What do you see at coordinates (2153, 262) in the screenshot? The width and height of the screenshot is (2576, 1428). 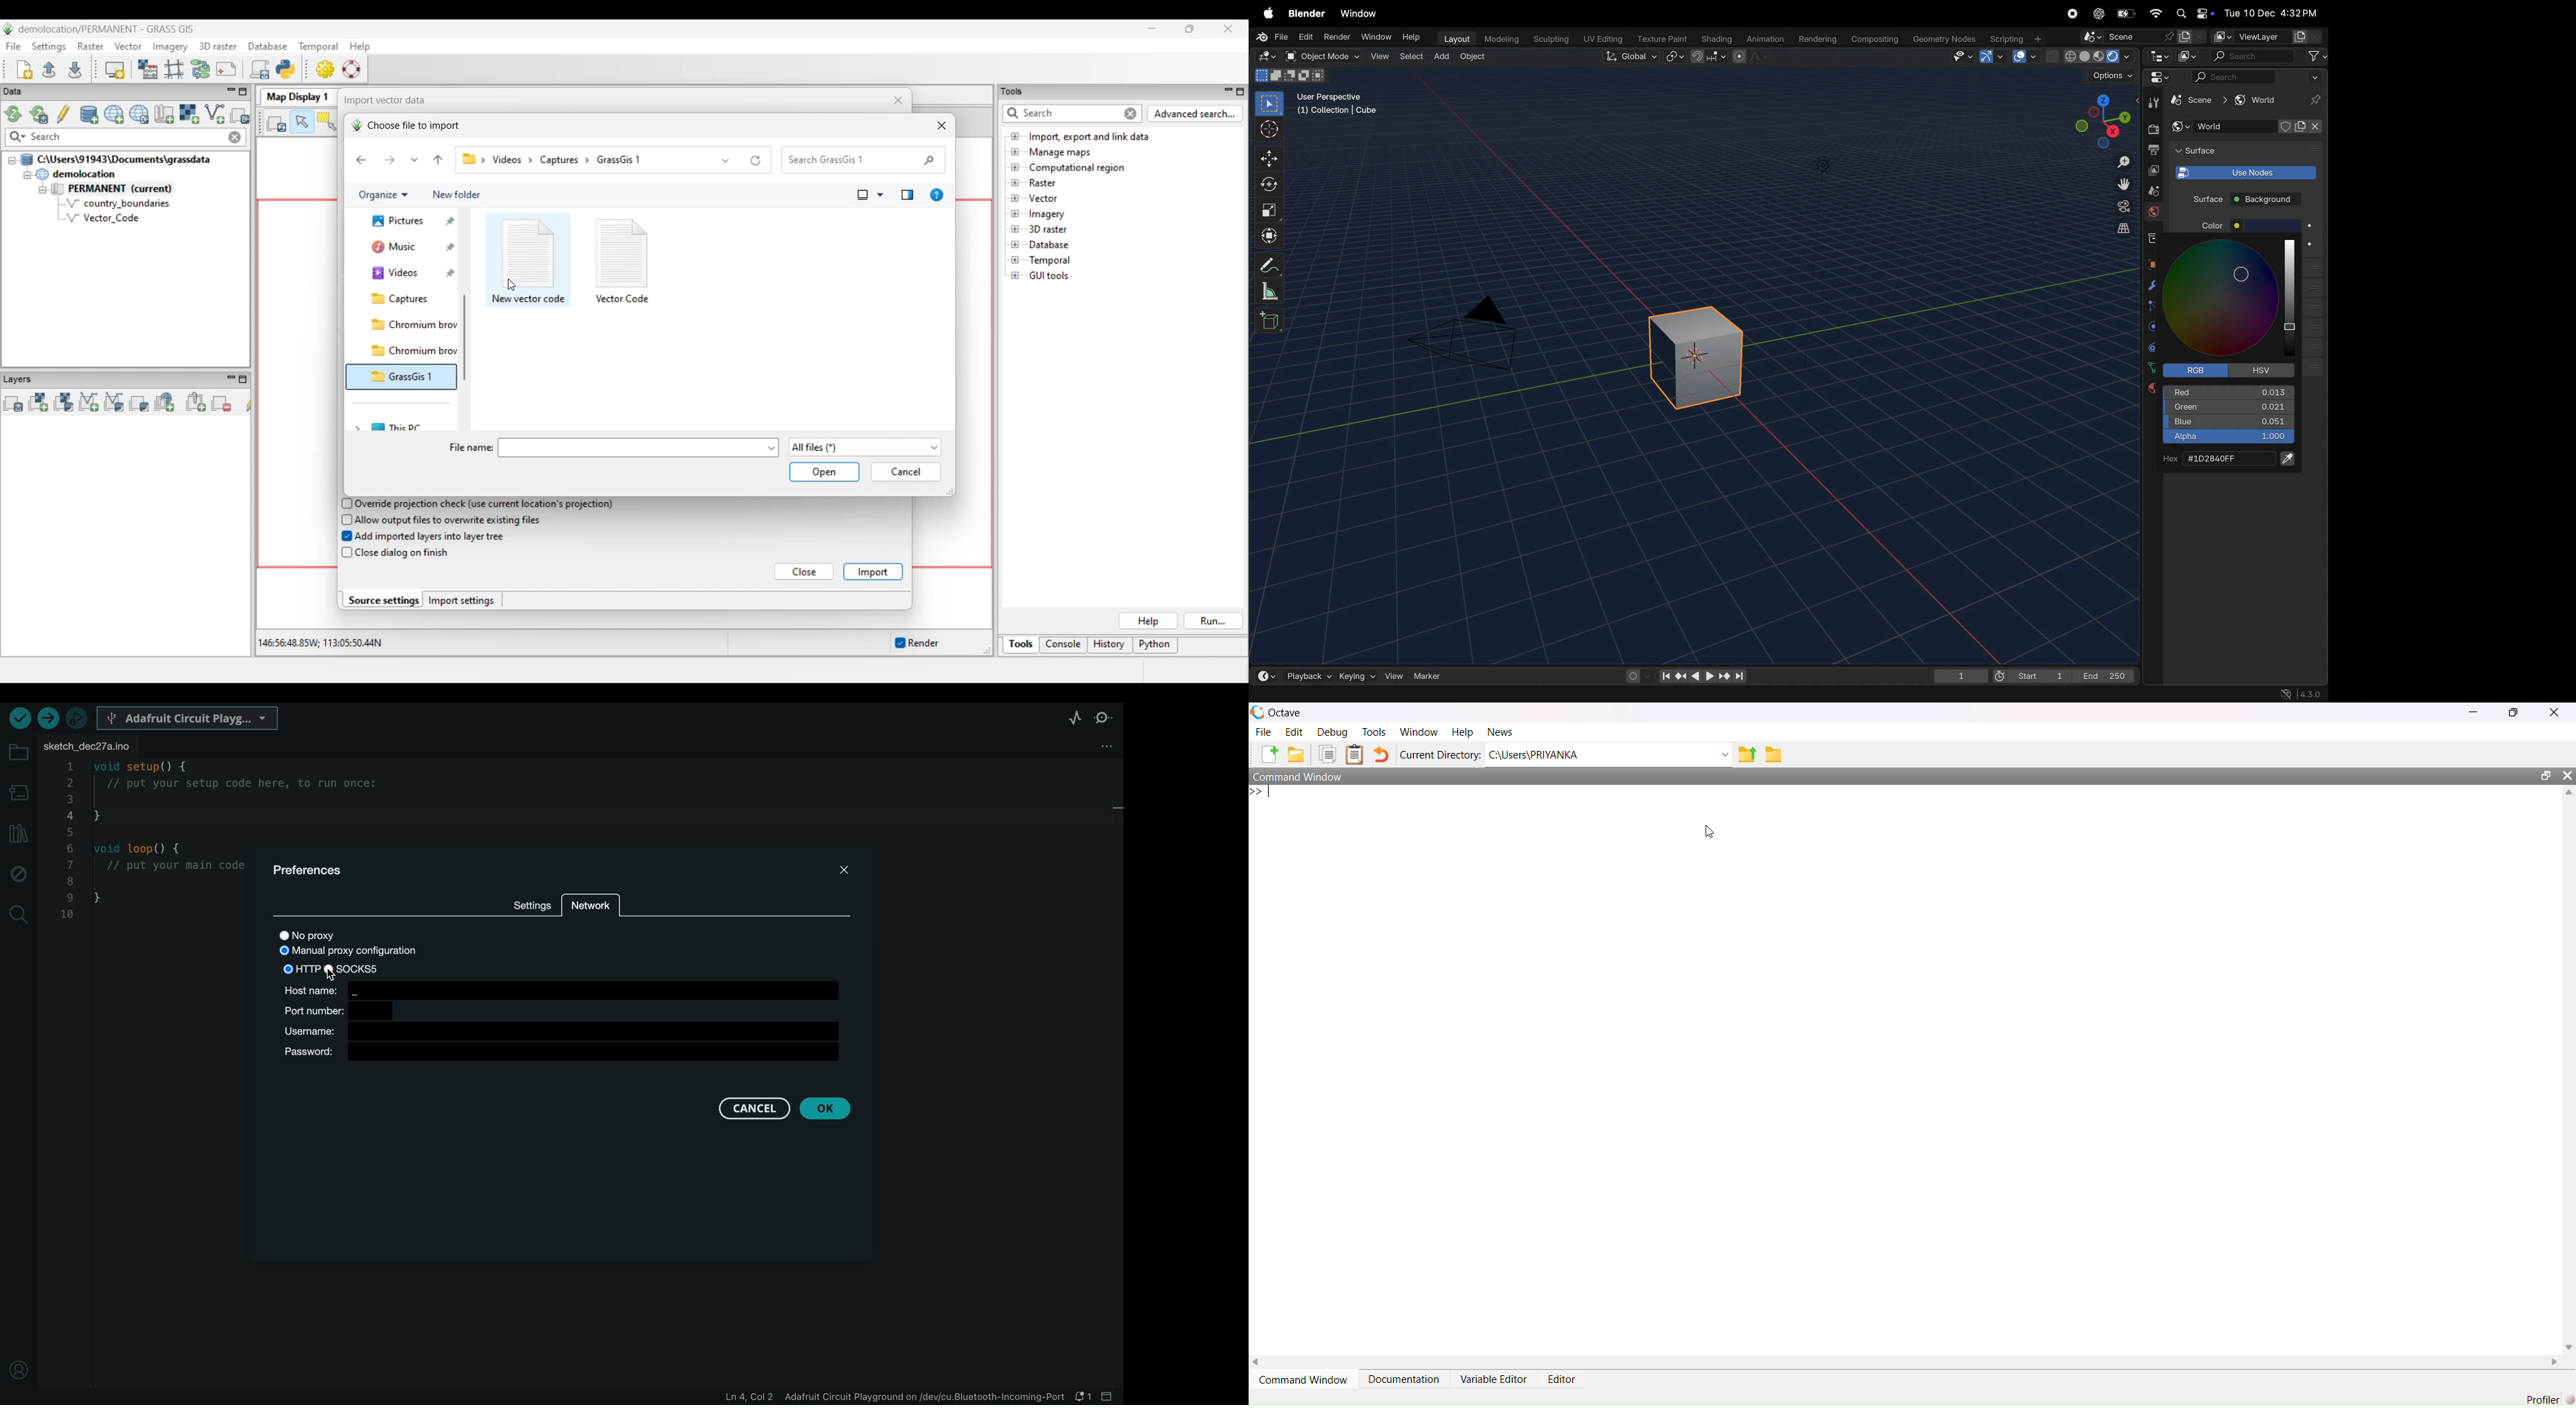 I see `object ` at bounding box center [2153, 262].